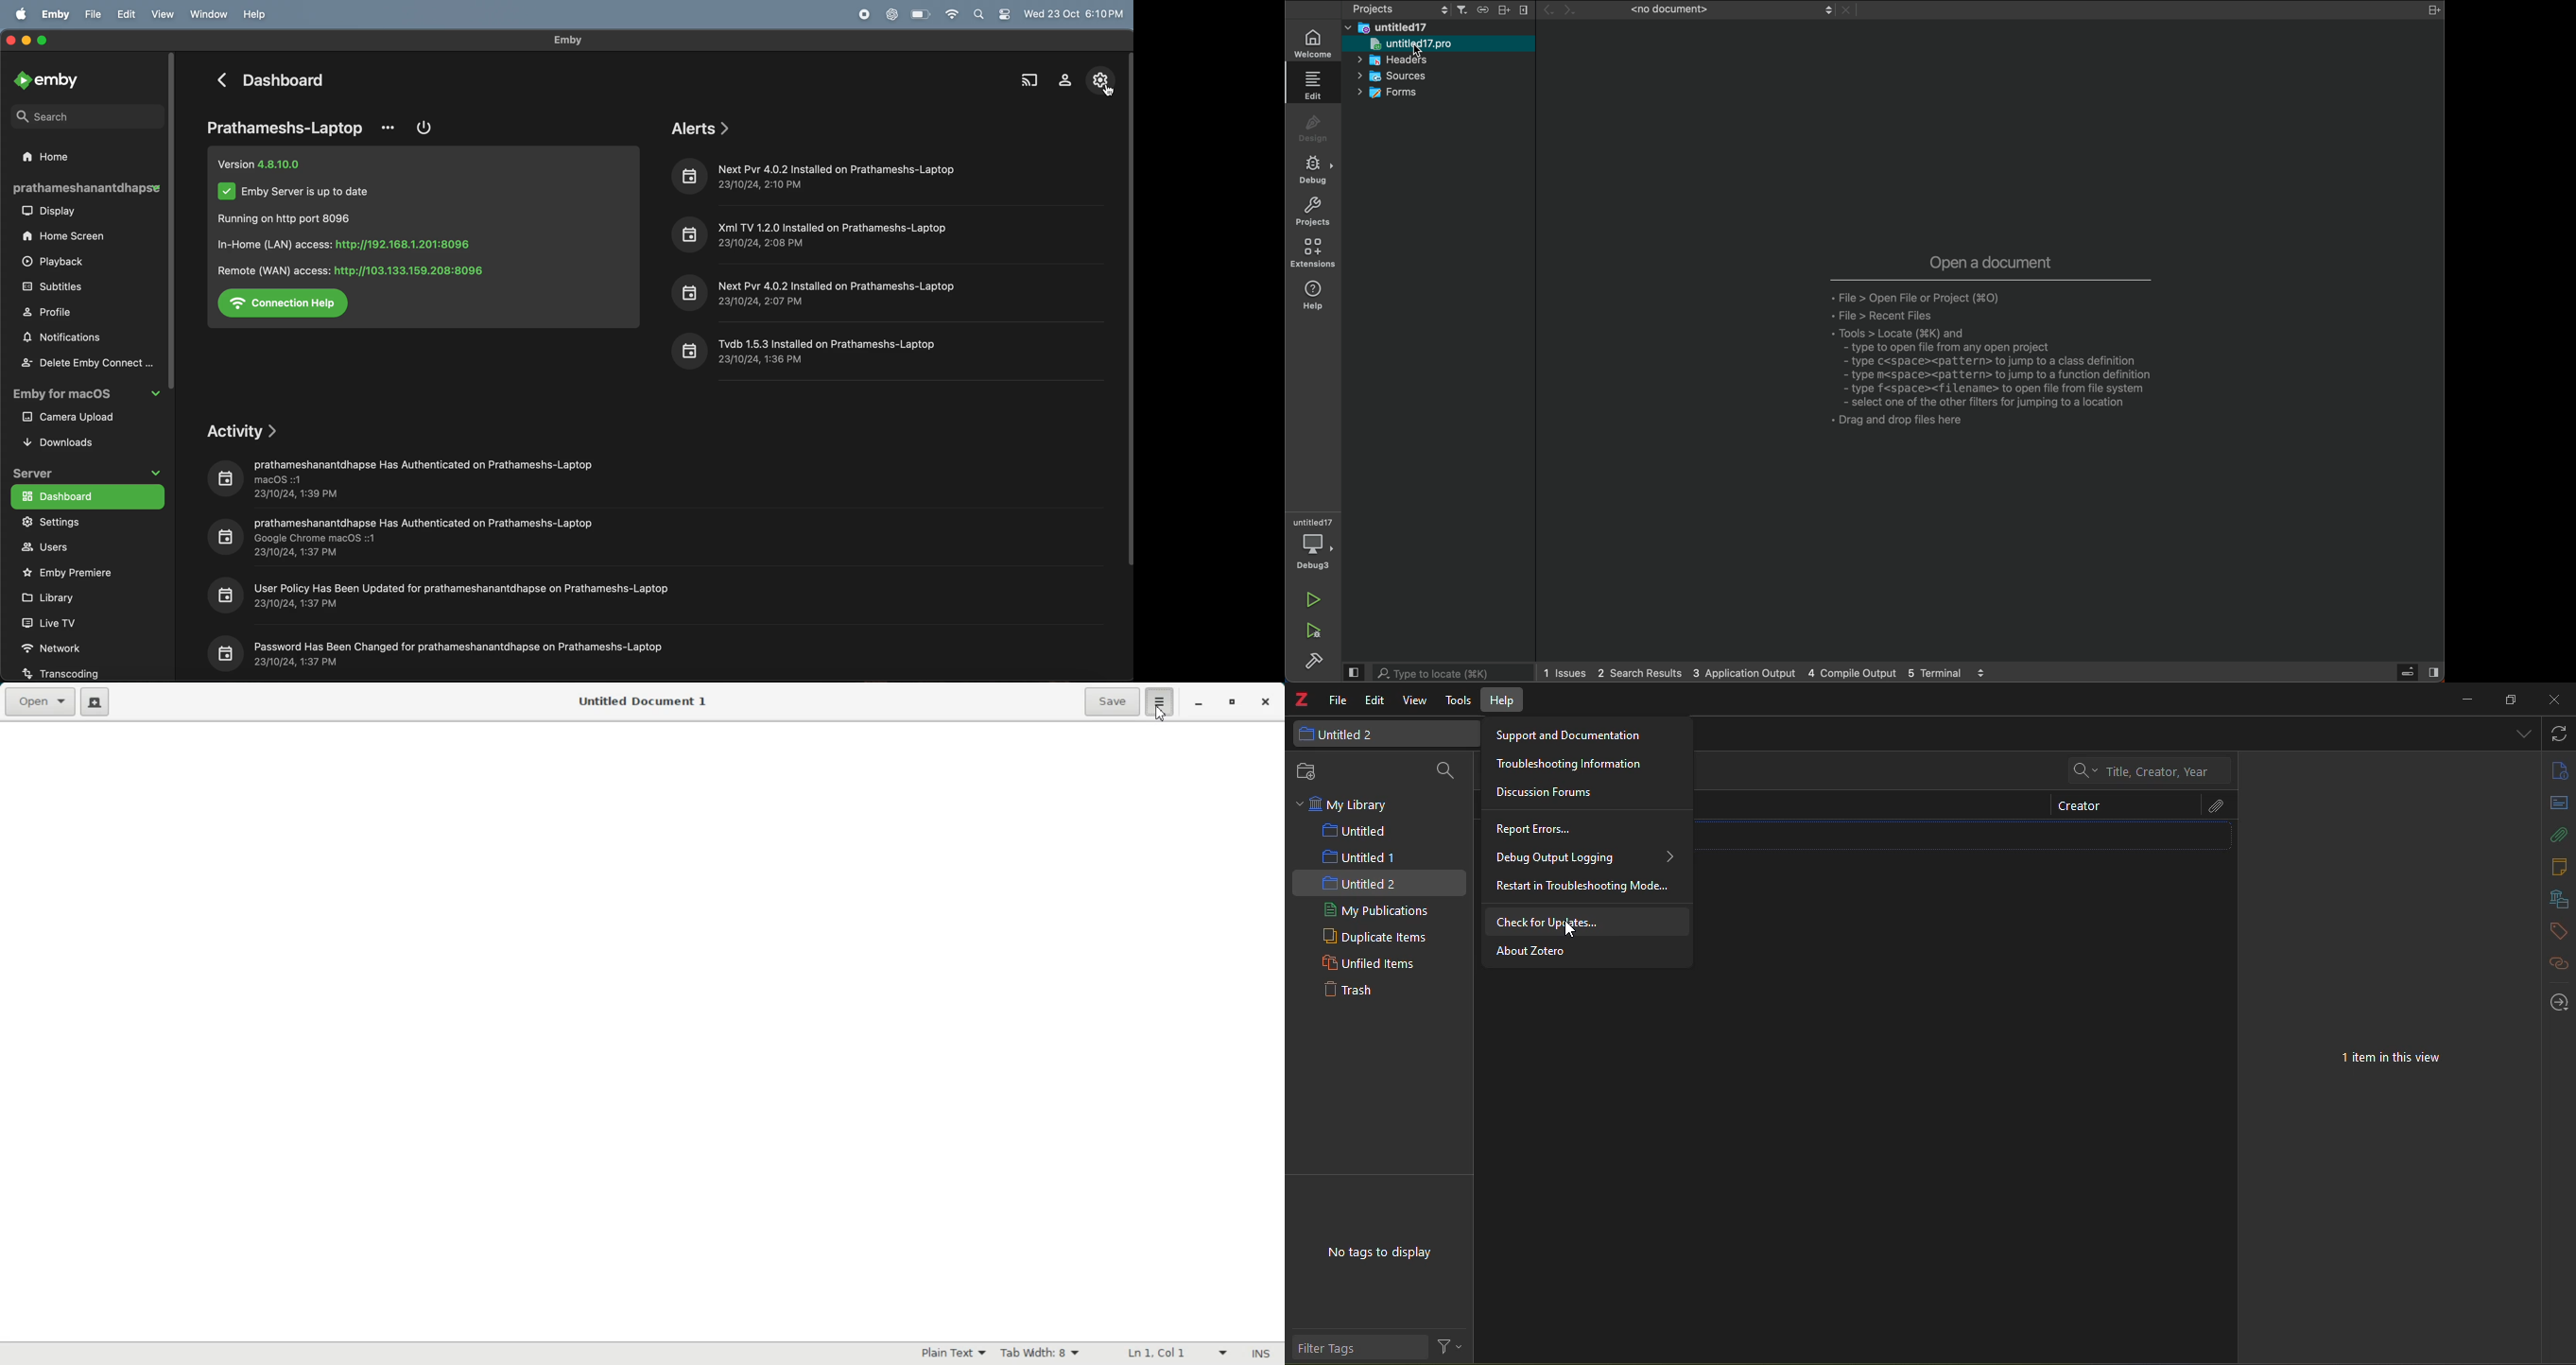 The height and width of the screenshot is (1372, 2576). Describe the element at coordinates (1351, 830) in the screenshot. I see `untitled` at that location.